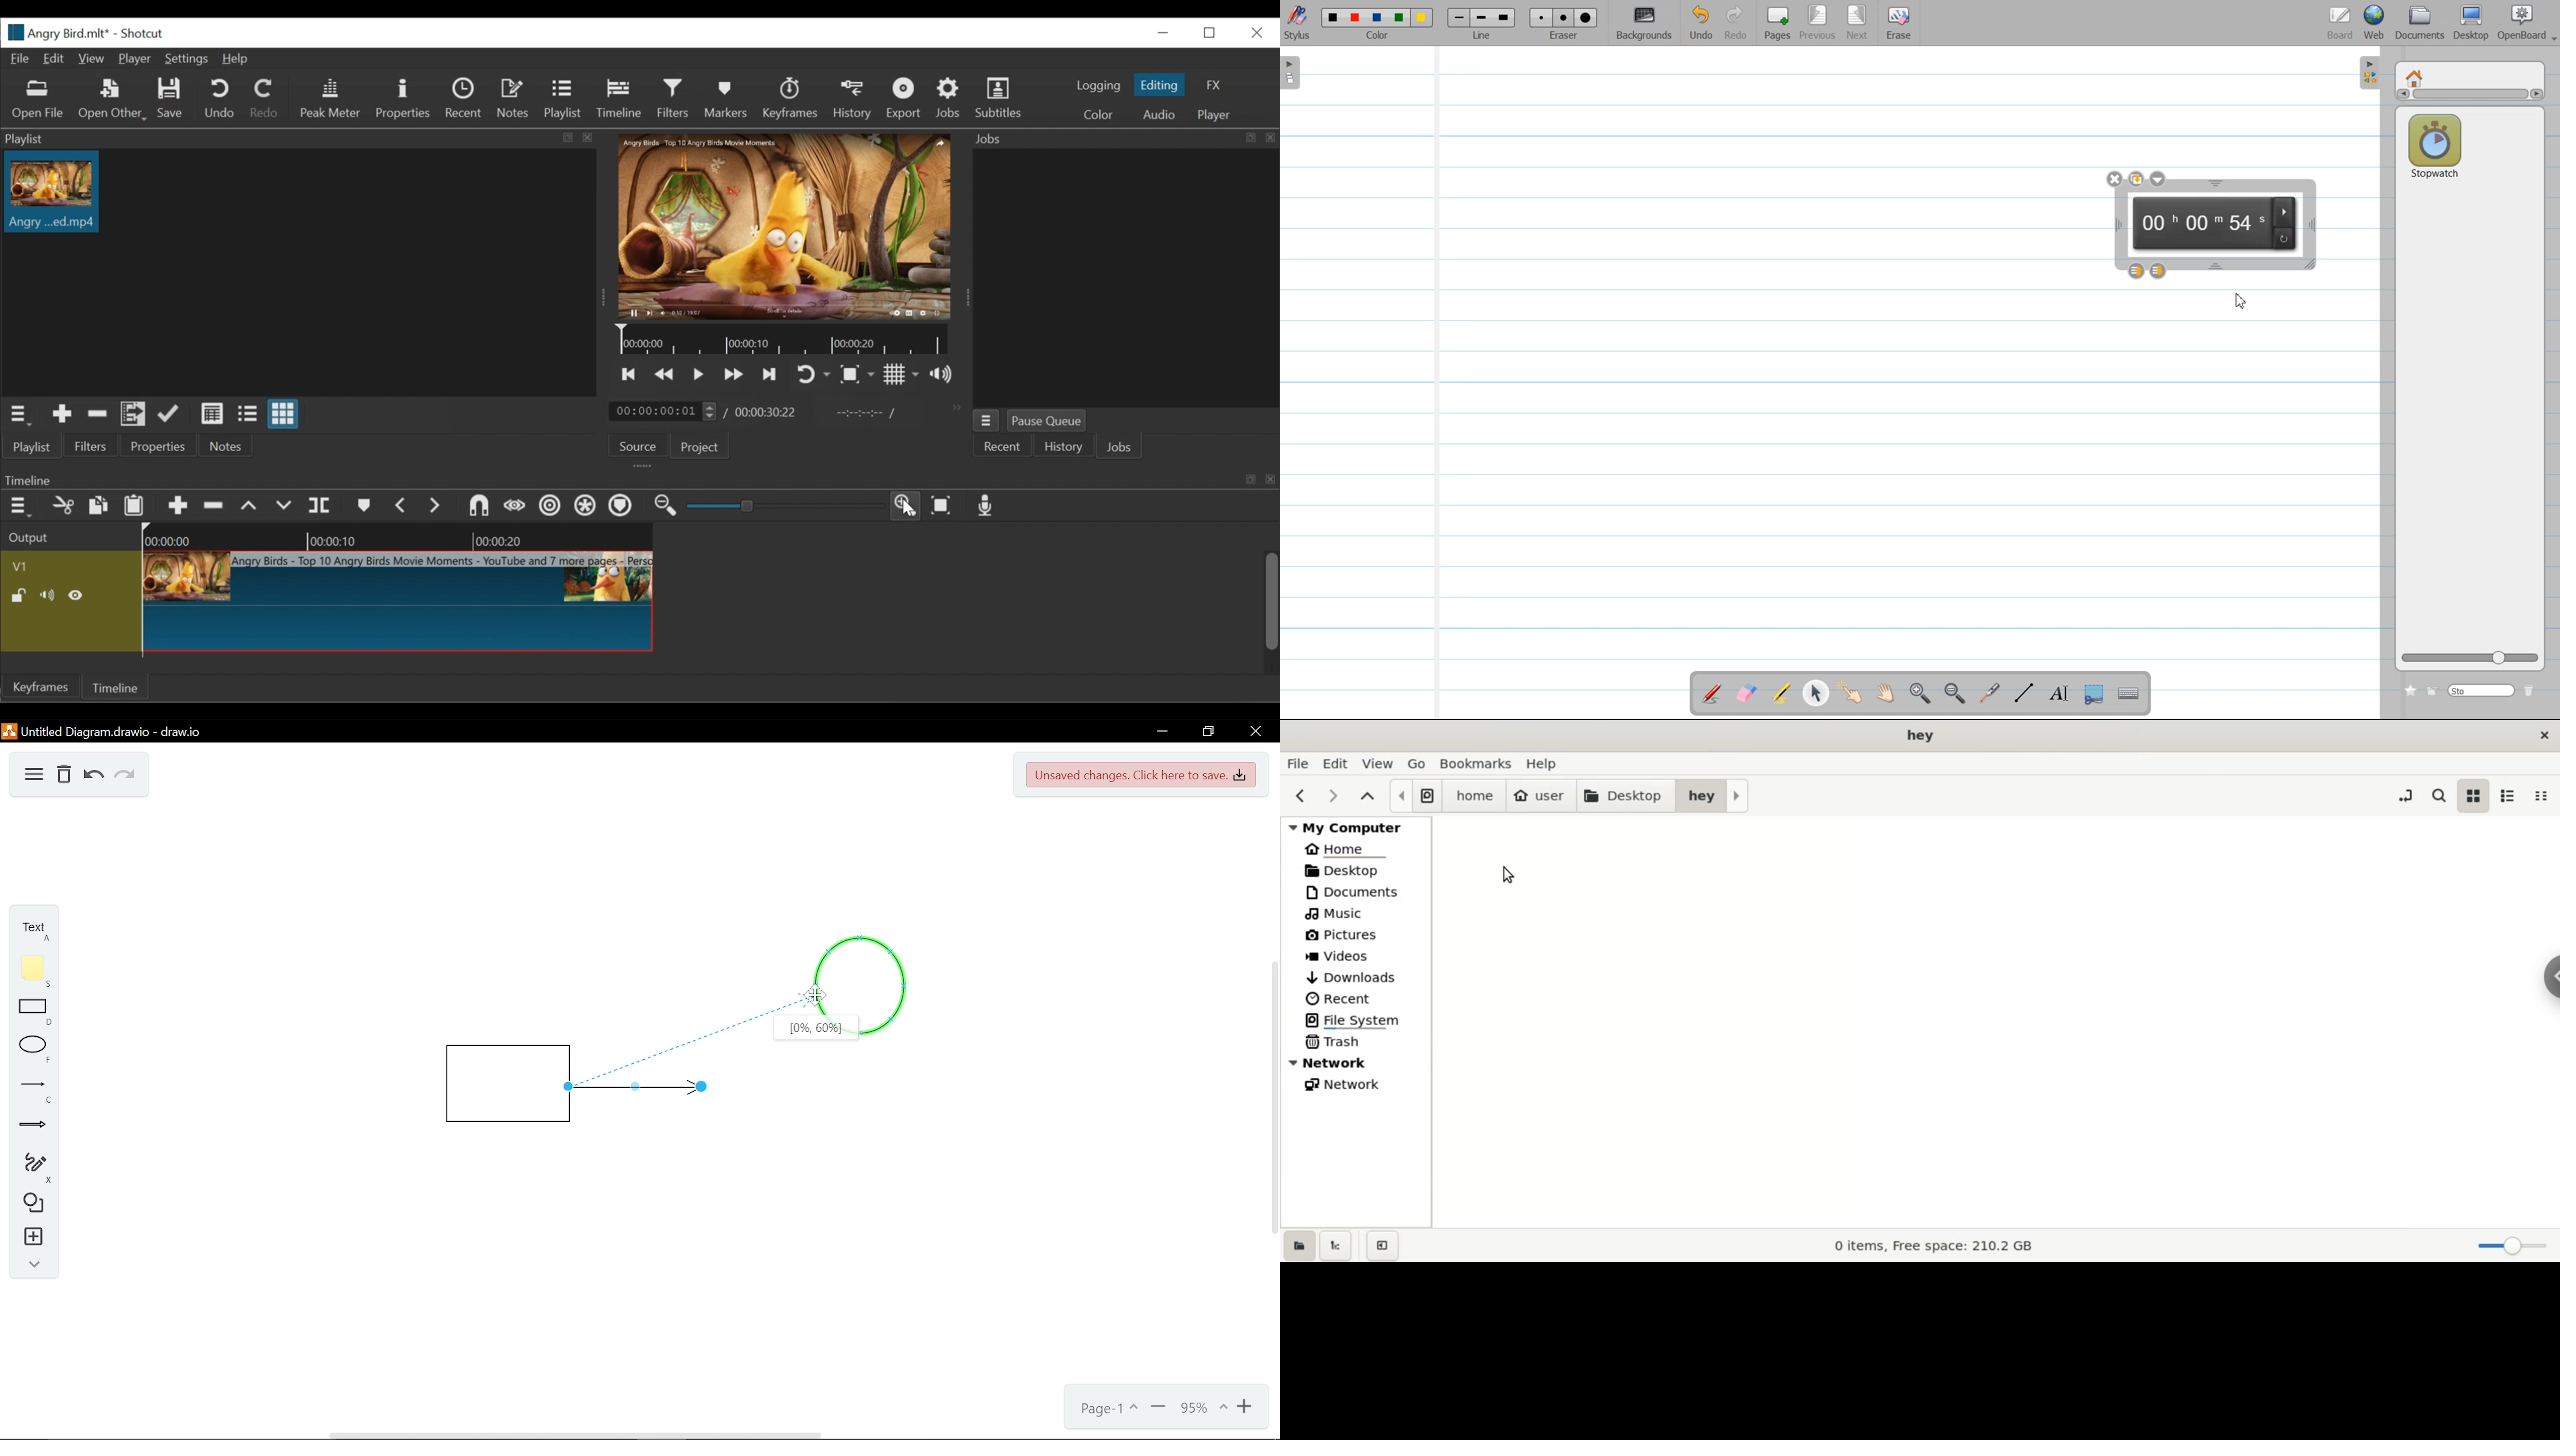  Describe the element at coordinates (665, 505) in the screenshot. I see `Zoom timeline out` at that location.